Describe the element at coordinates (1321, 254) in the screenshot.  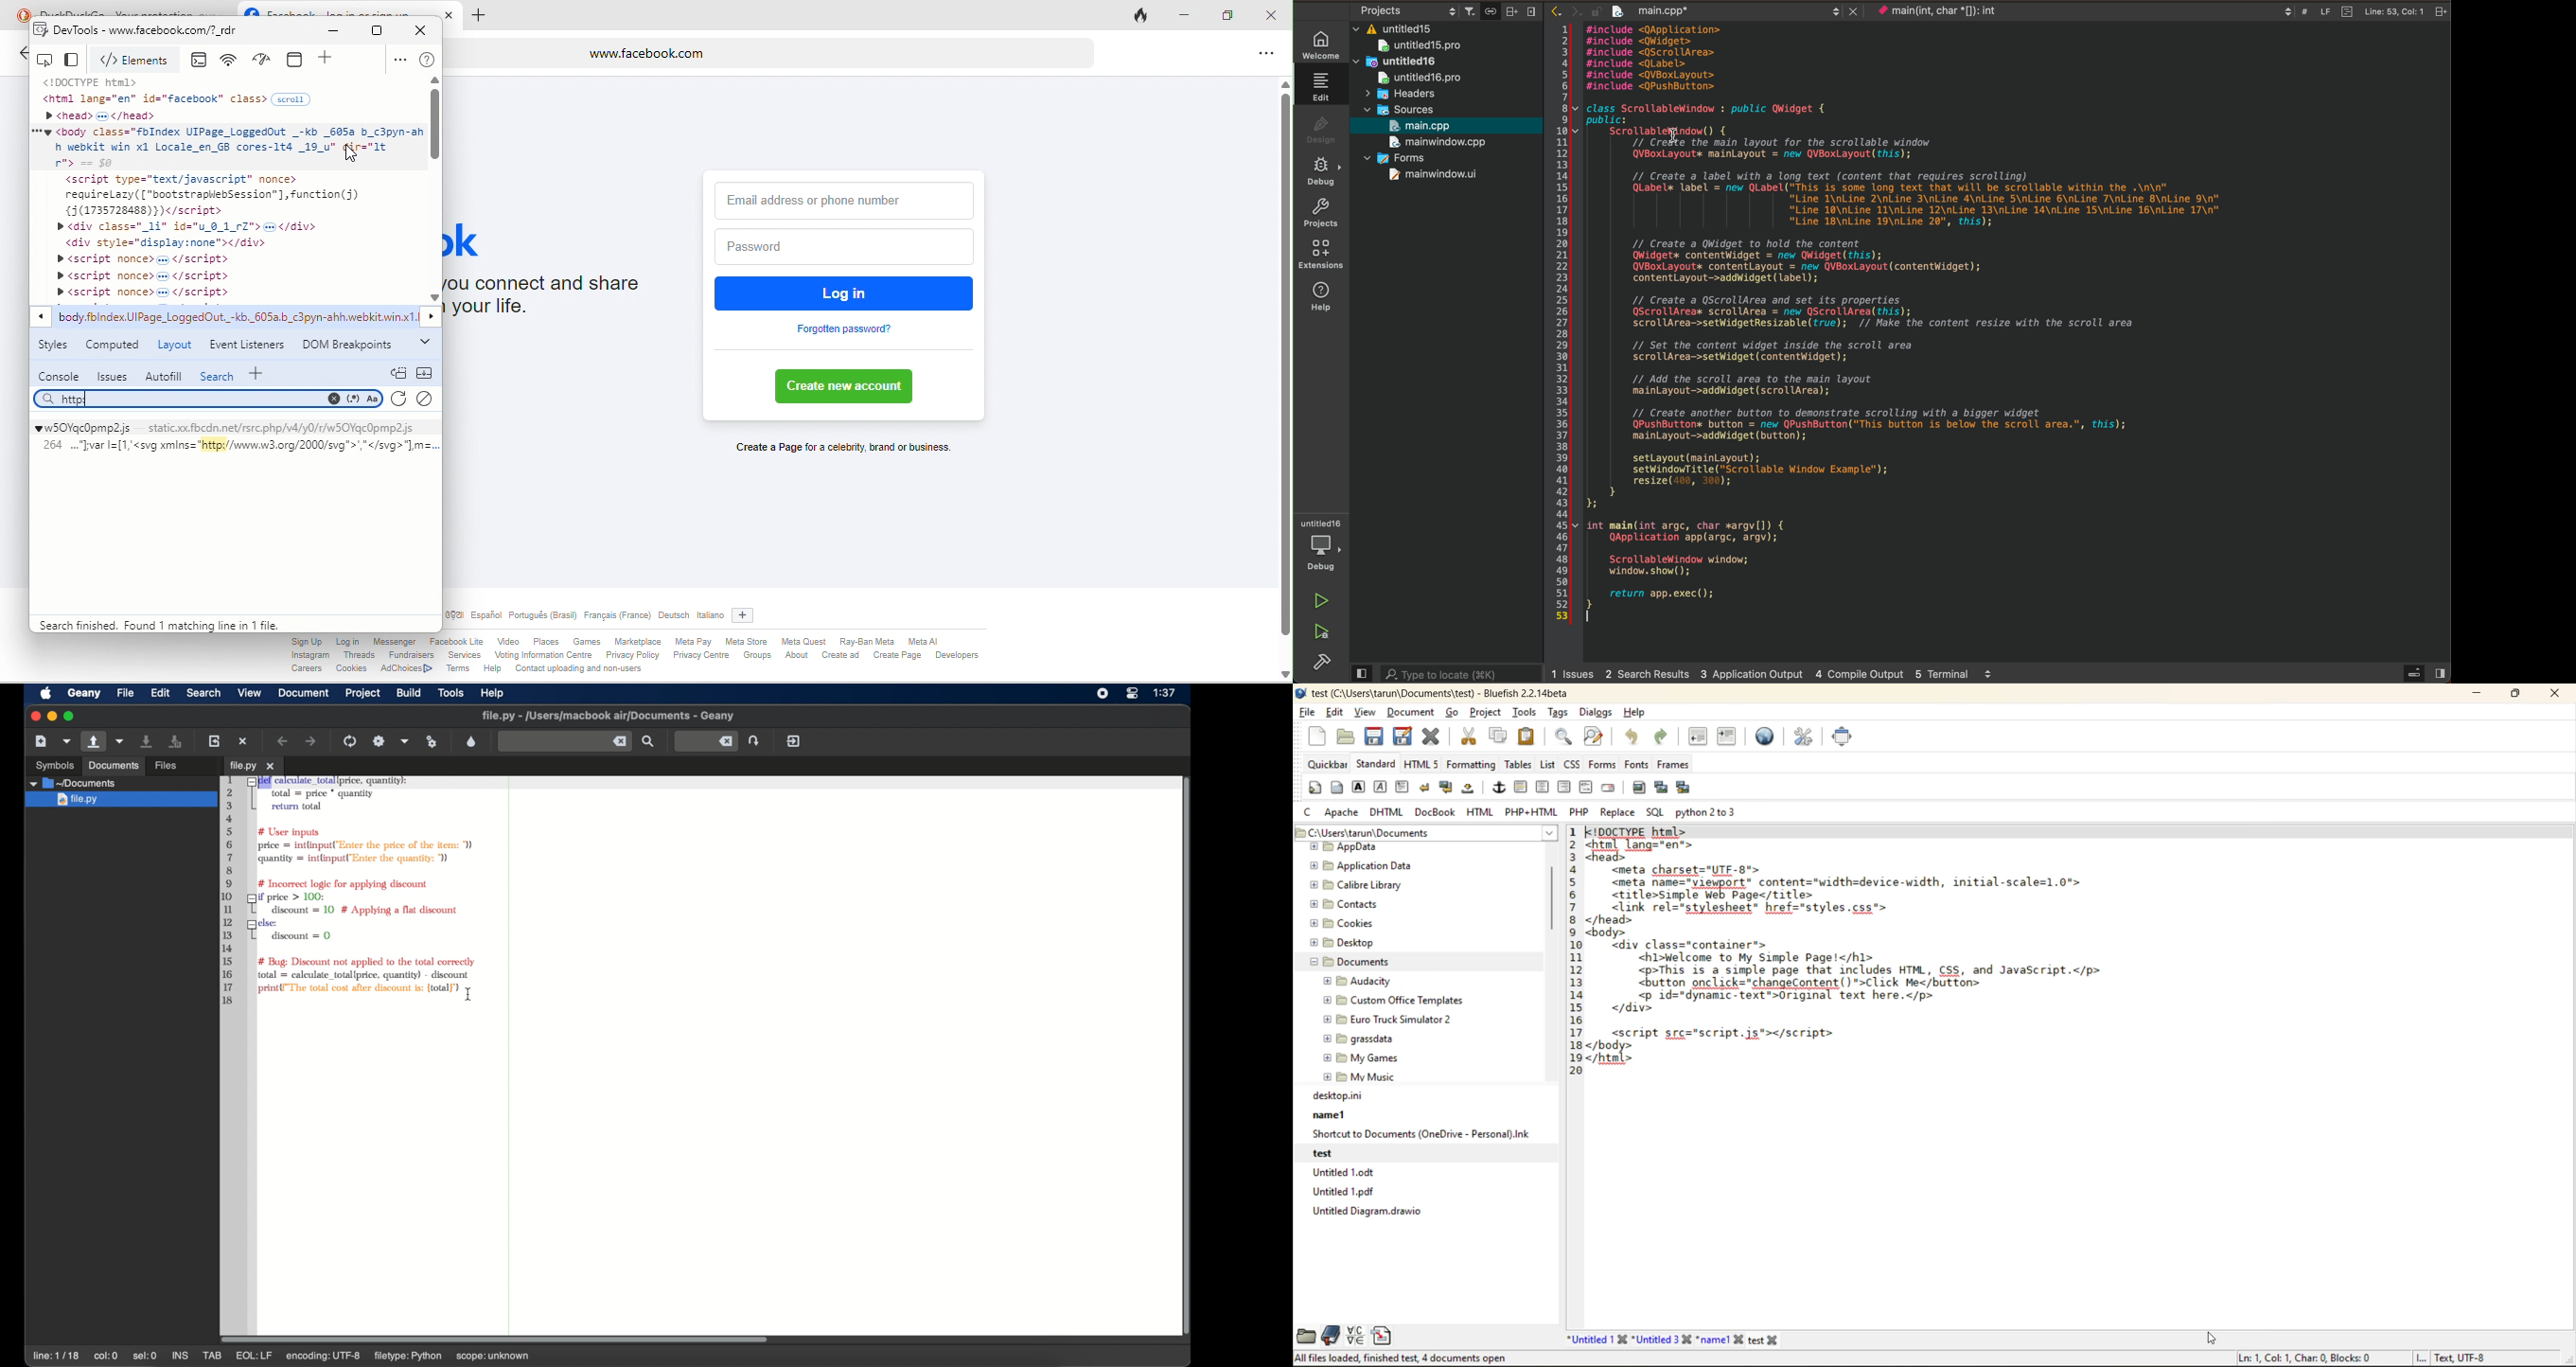
I see `extensions` at that location.